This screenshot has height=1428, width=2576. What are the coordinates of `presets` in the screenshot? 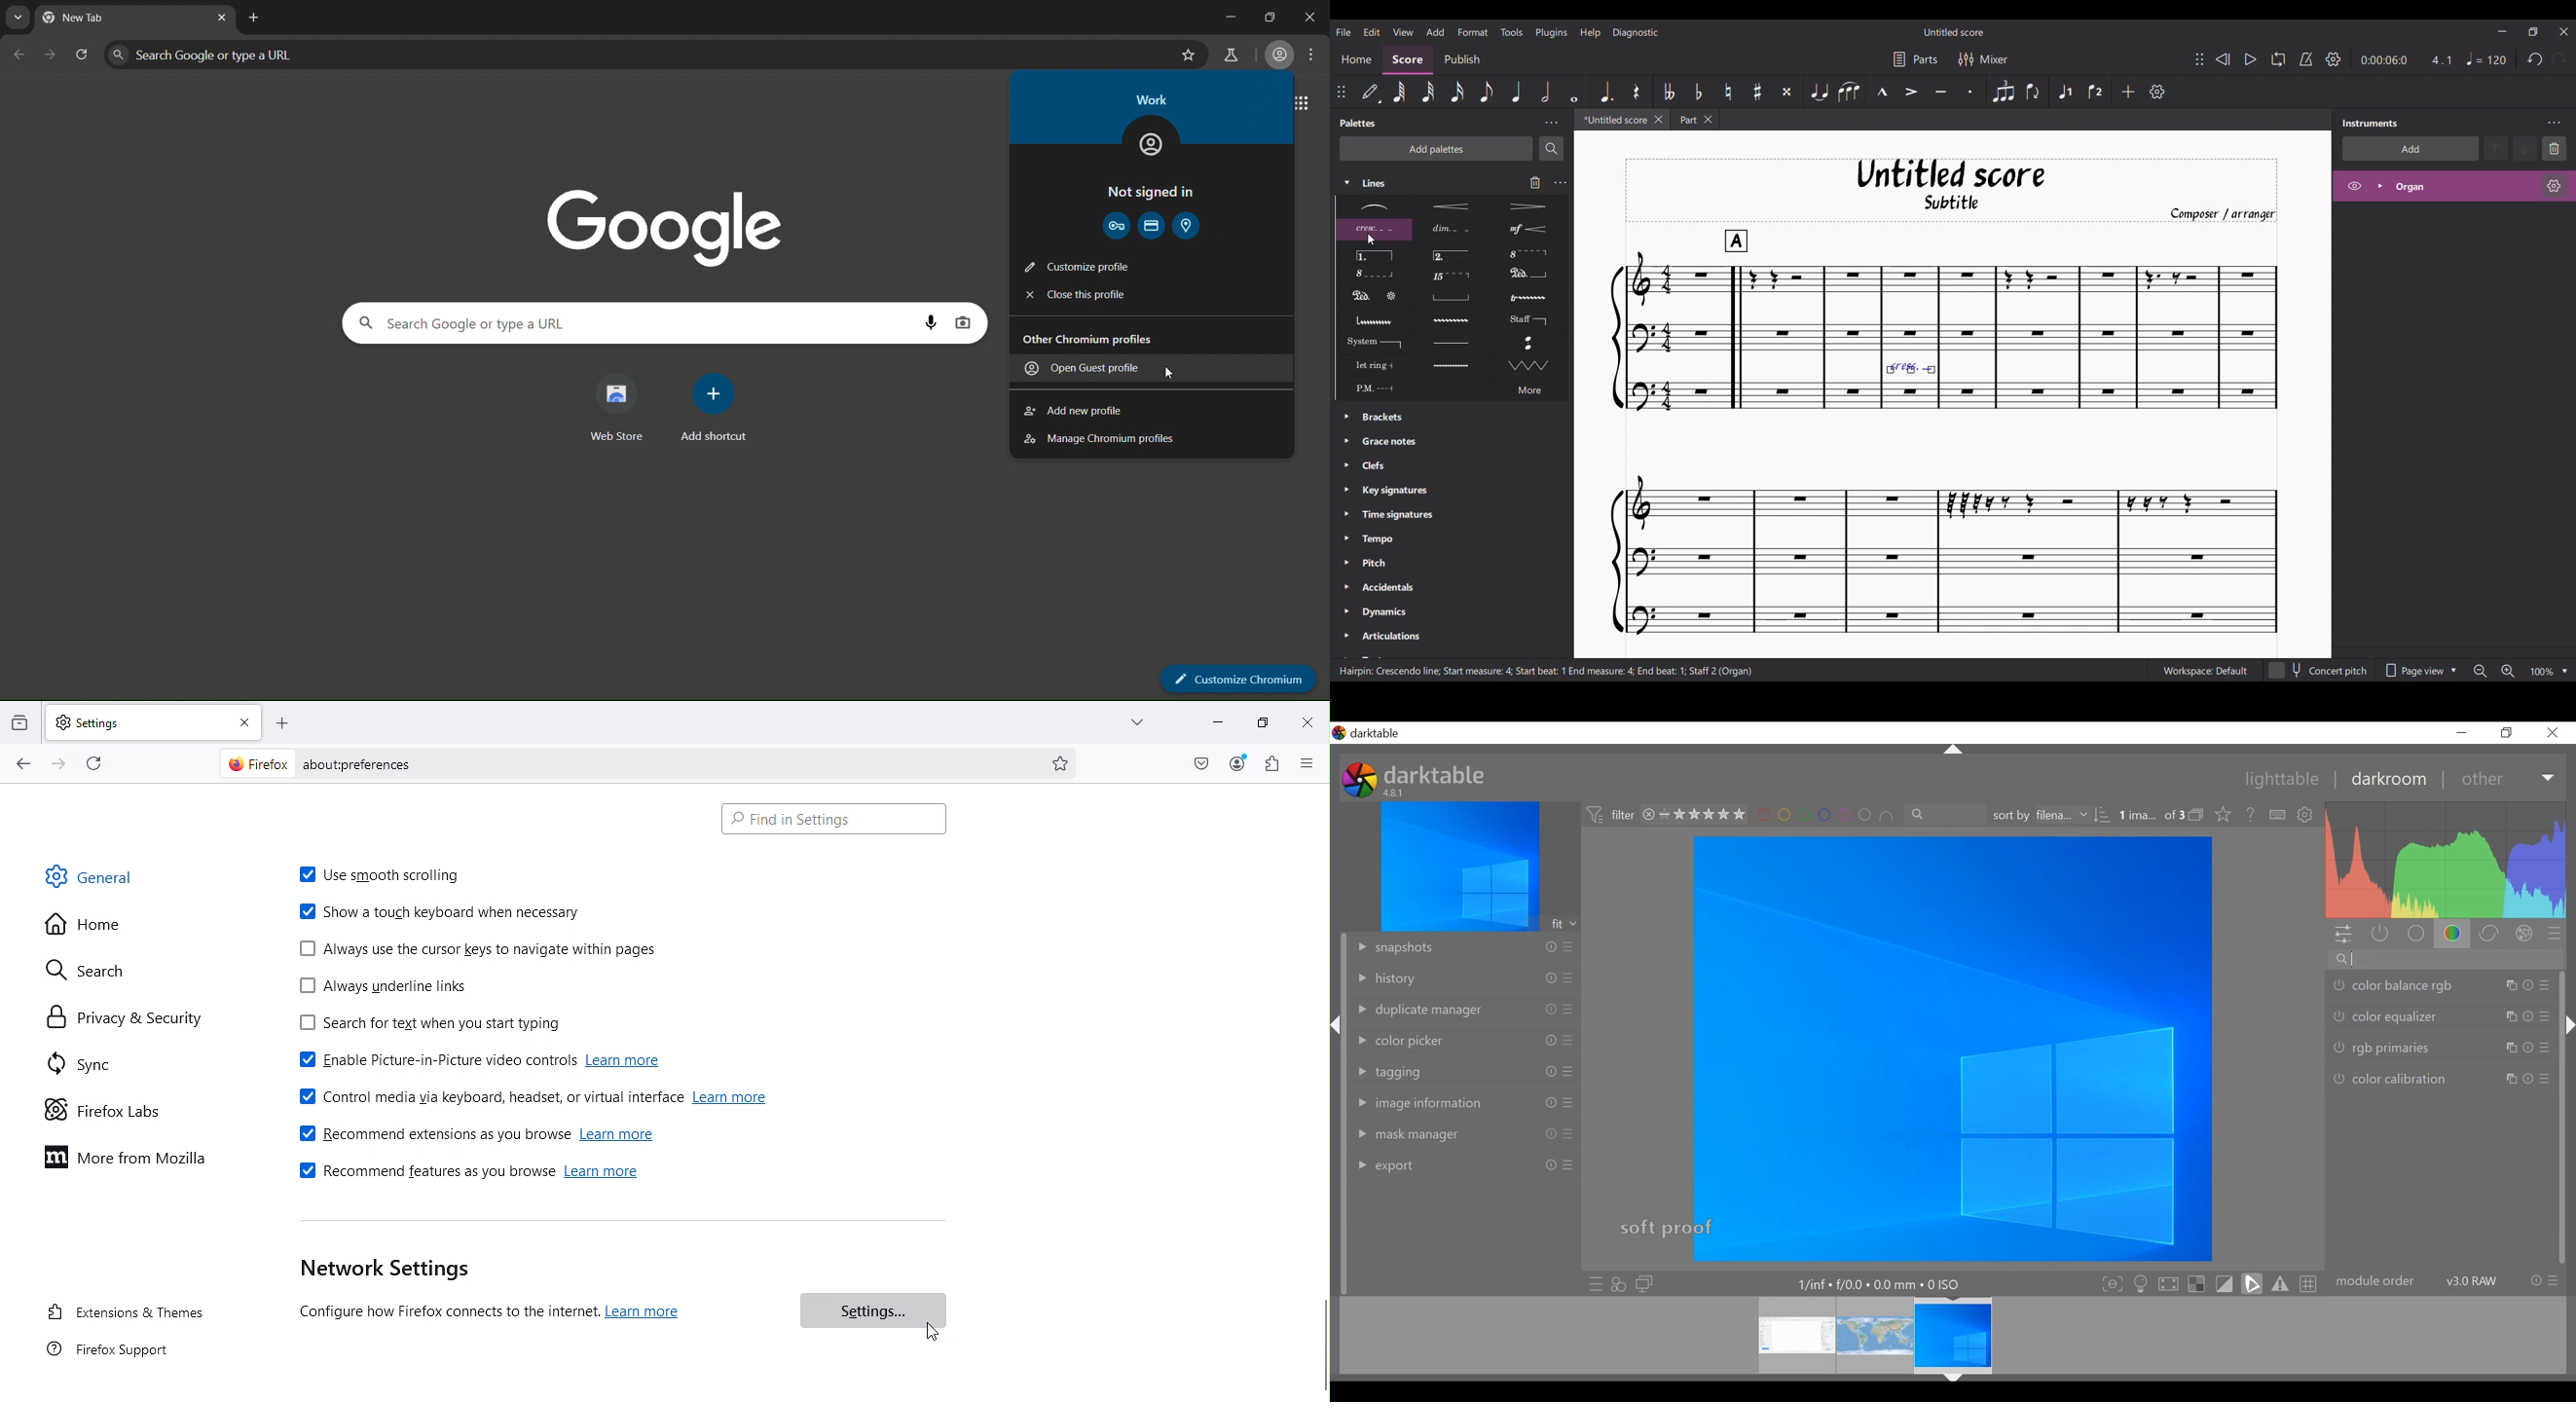 It's located at (1569, 1009).